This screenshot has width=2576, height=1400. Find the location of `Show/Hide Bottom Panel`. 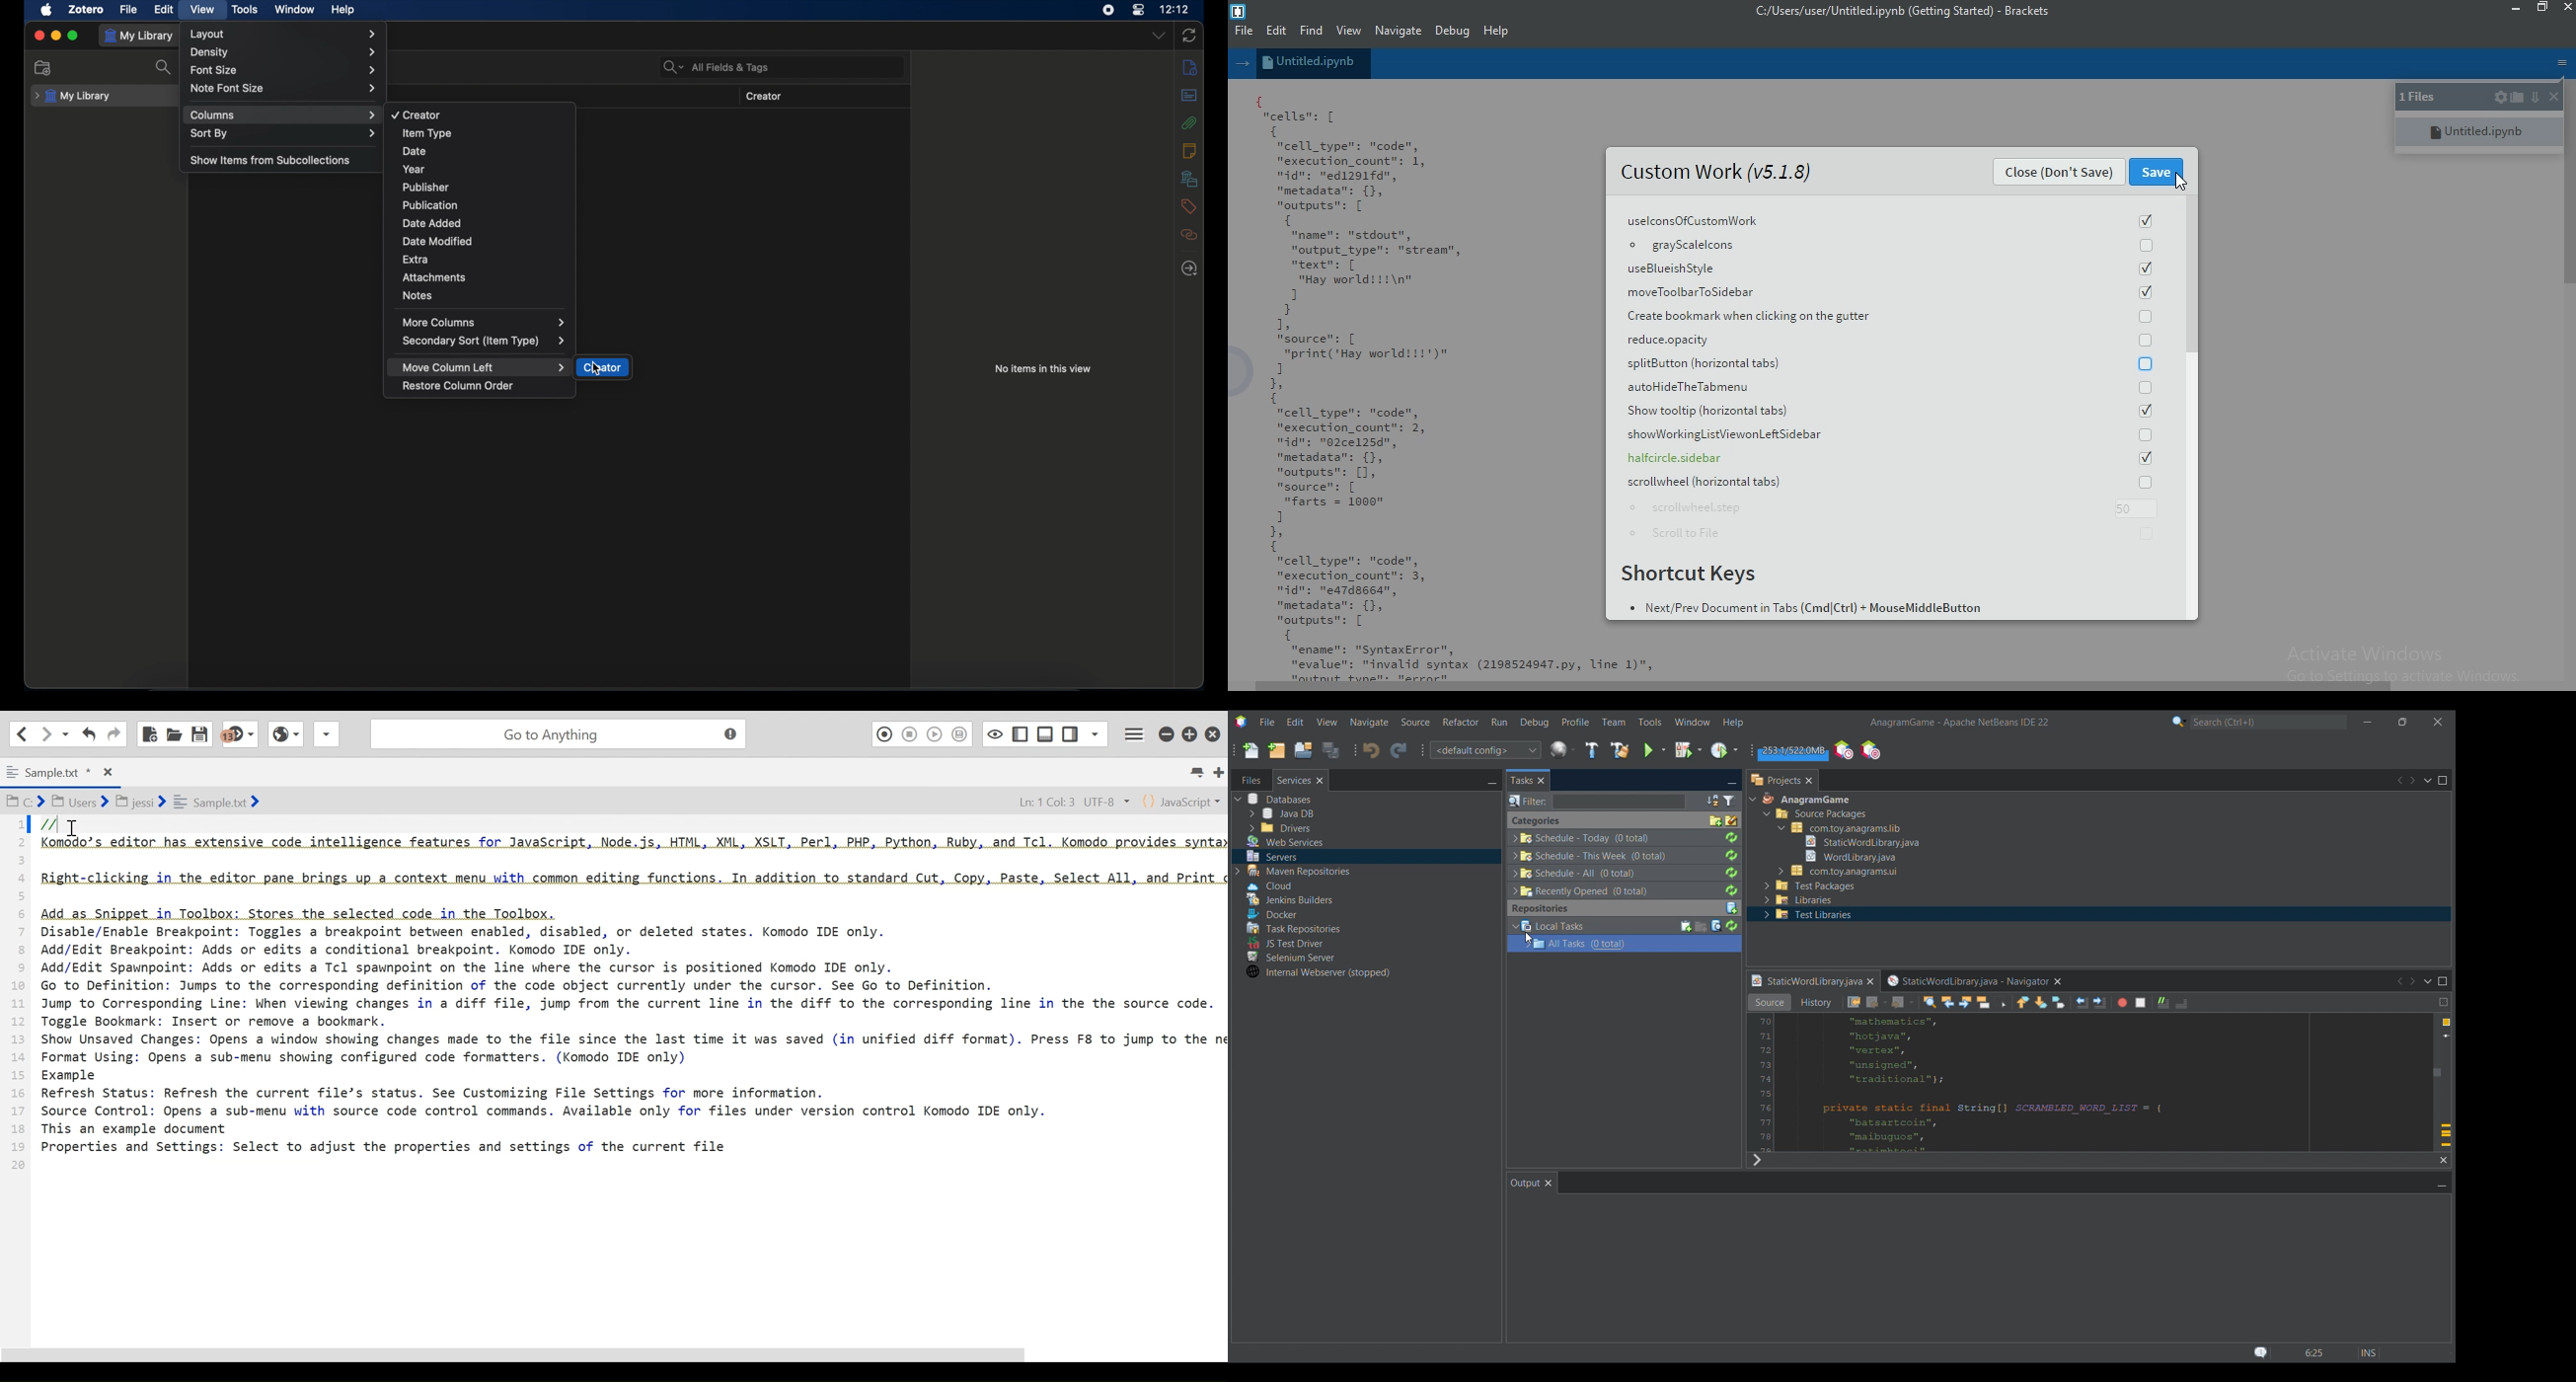

Show/Hide Bottom Panel is located at coordinates (1046, 732).